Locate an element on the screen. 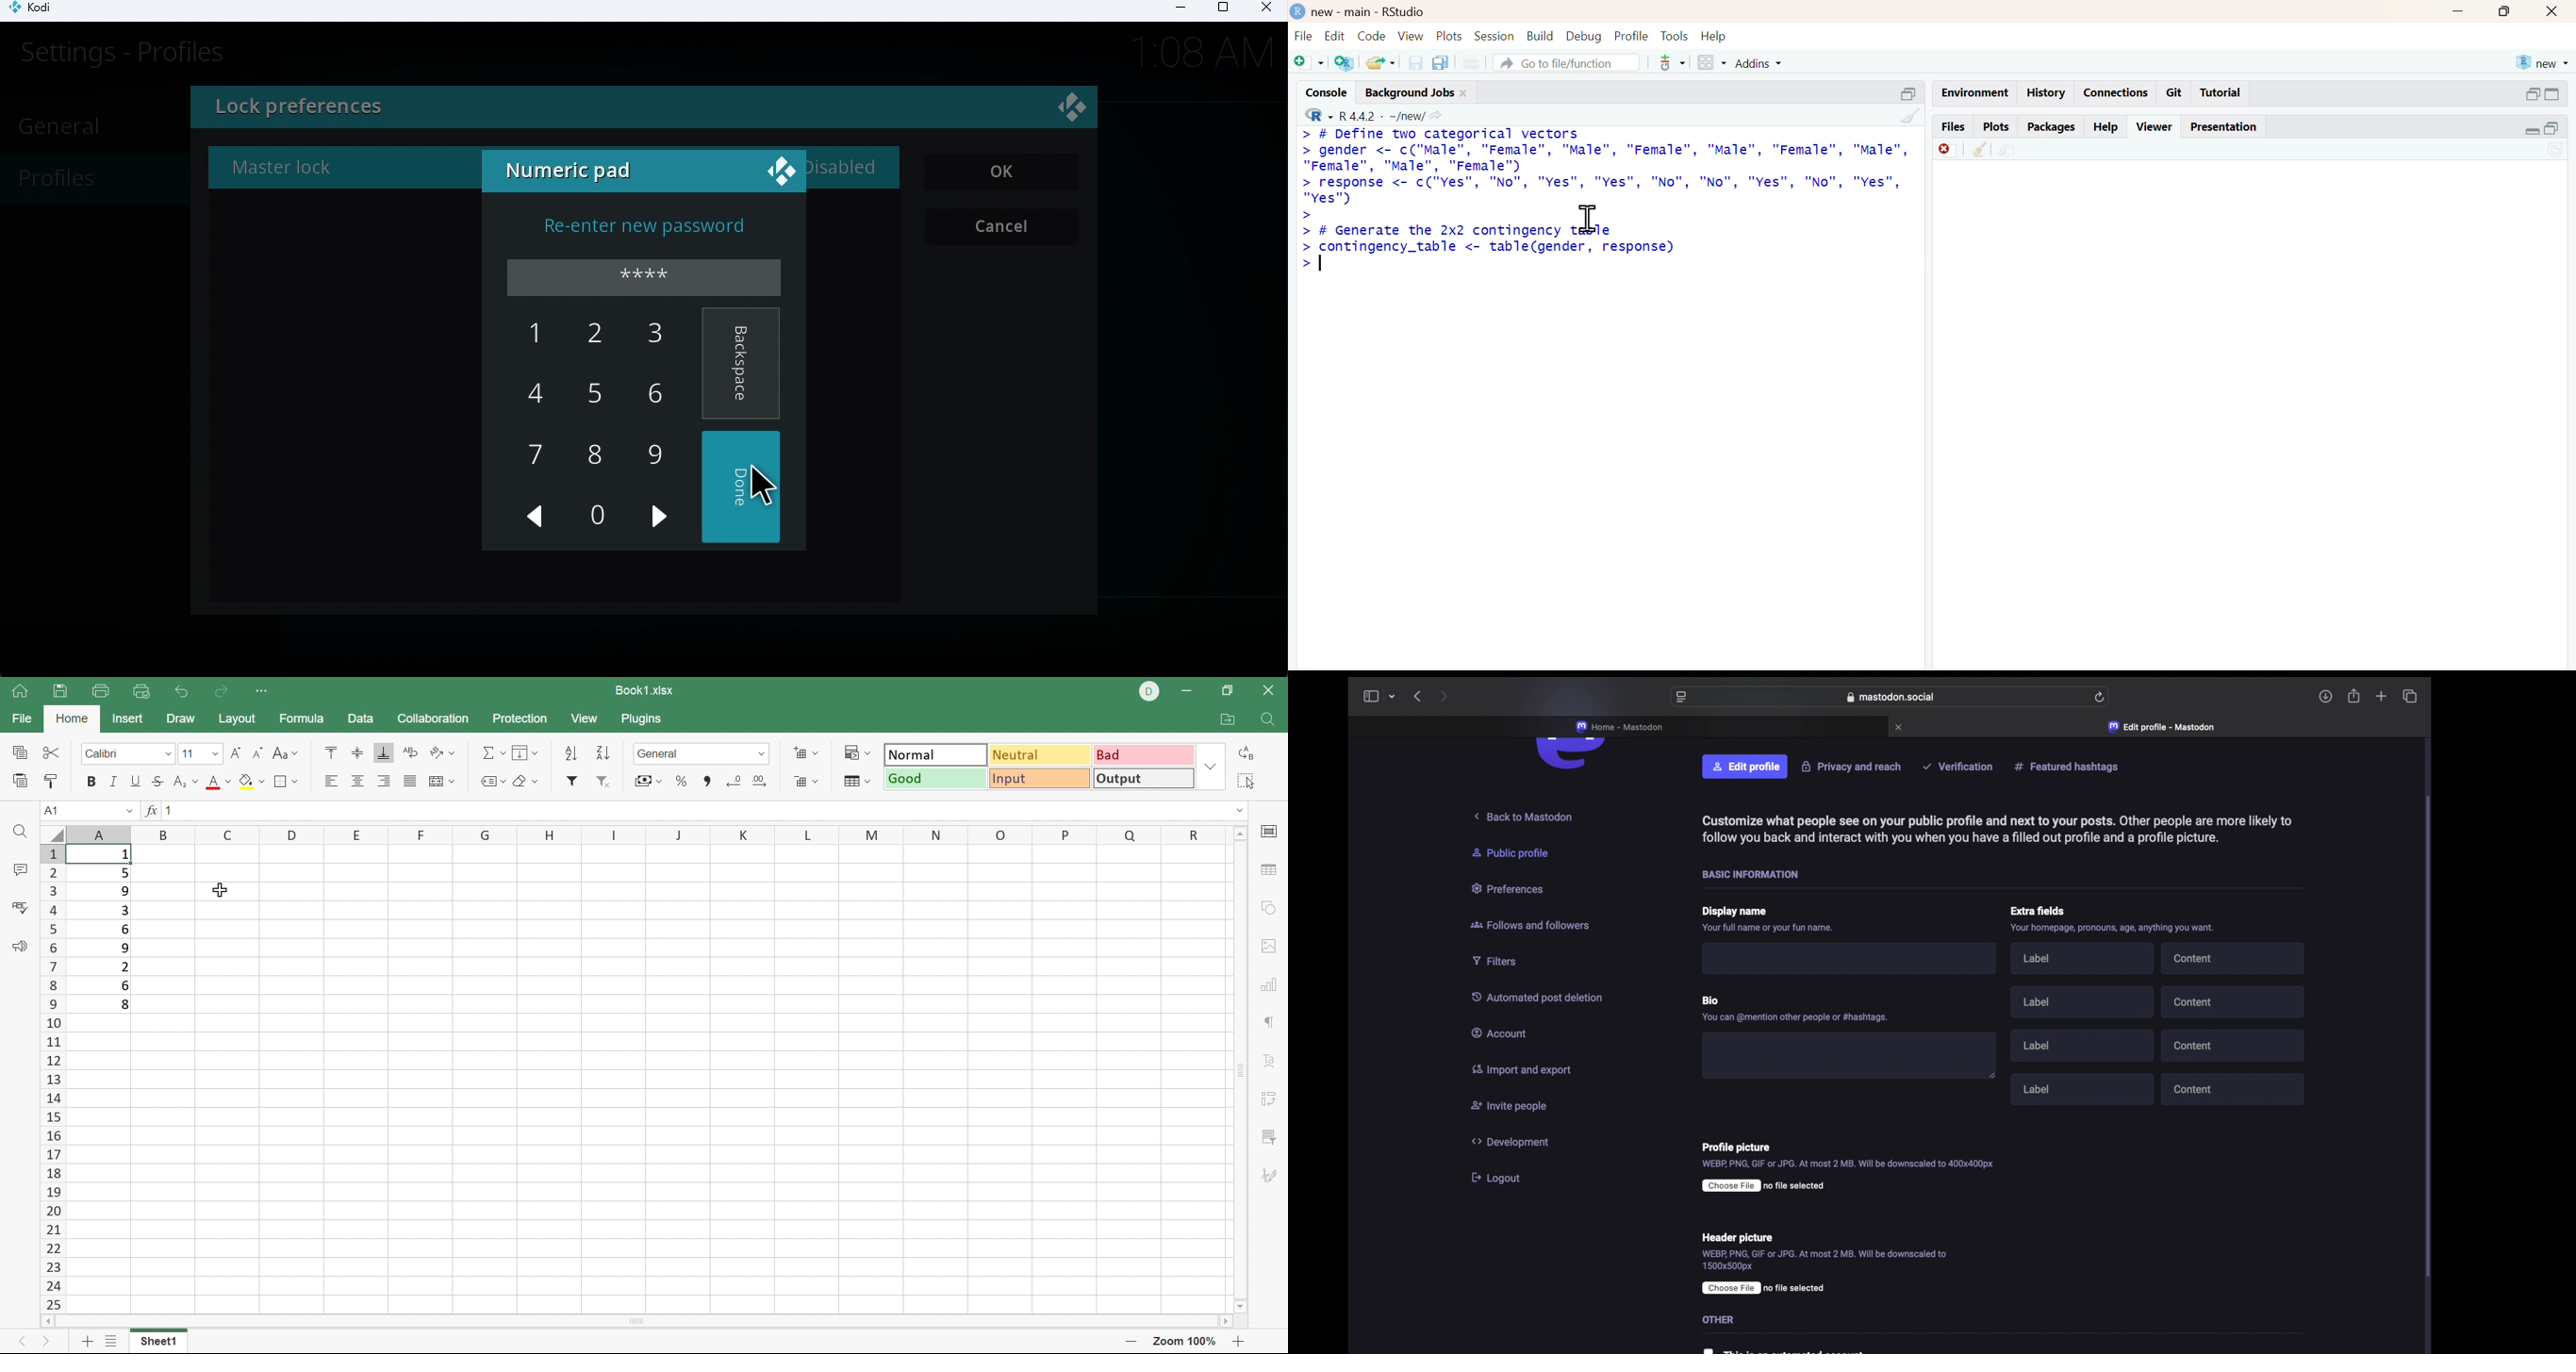  console is located at coordinates (1327, 93).